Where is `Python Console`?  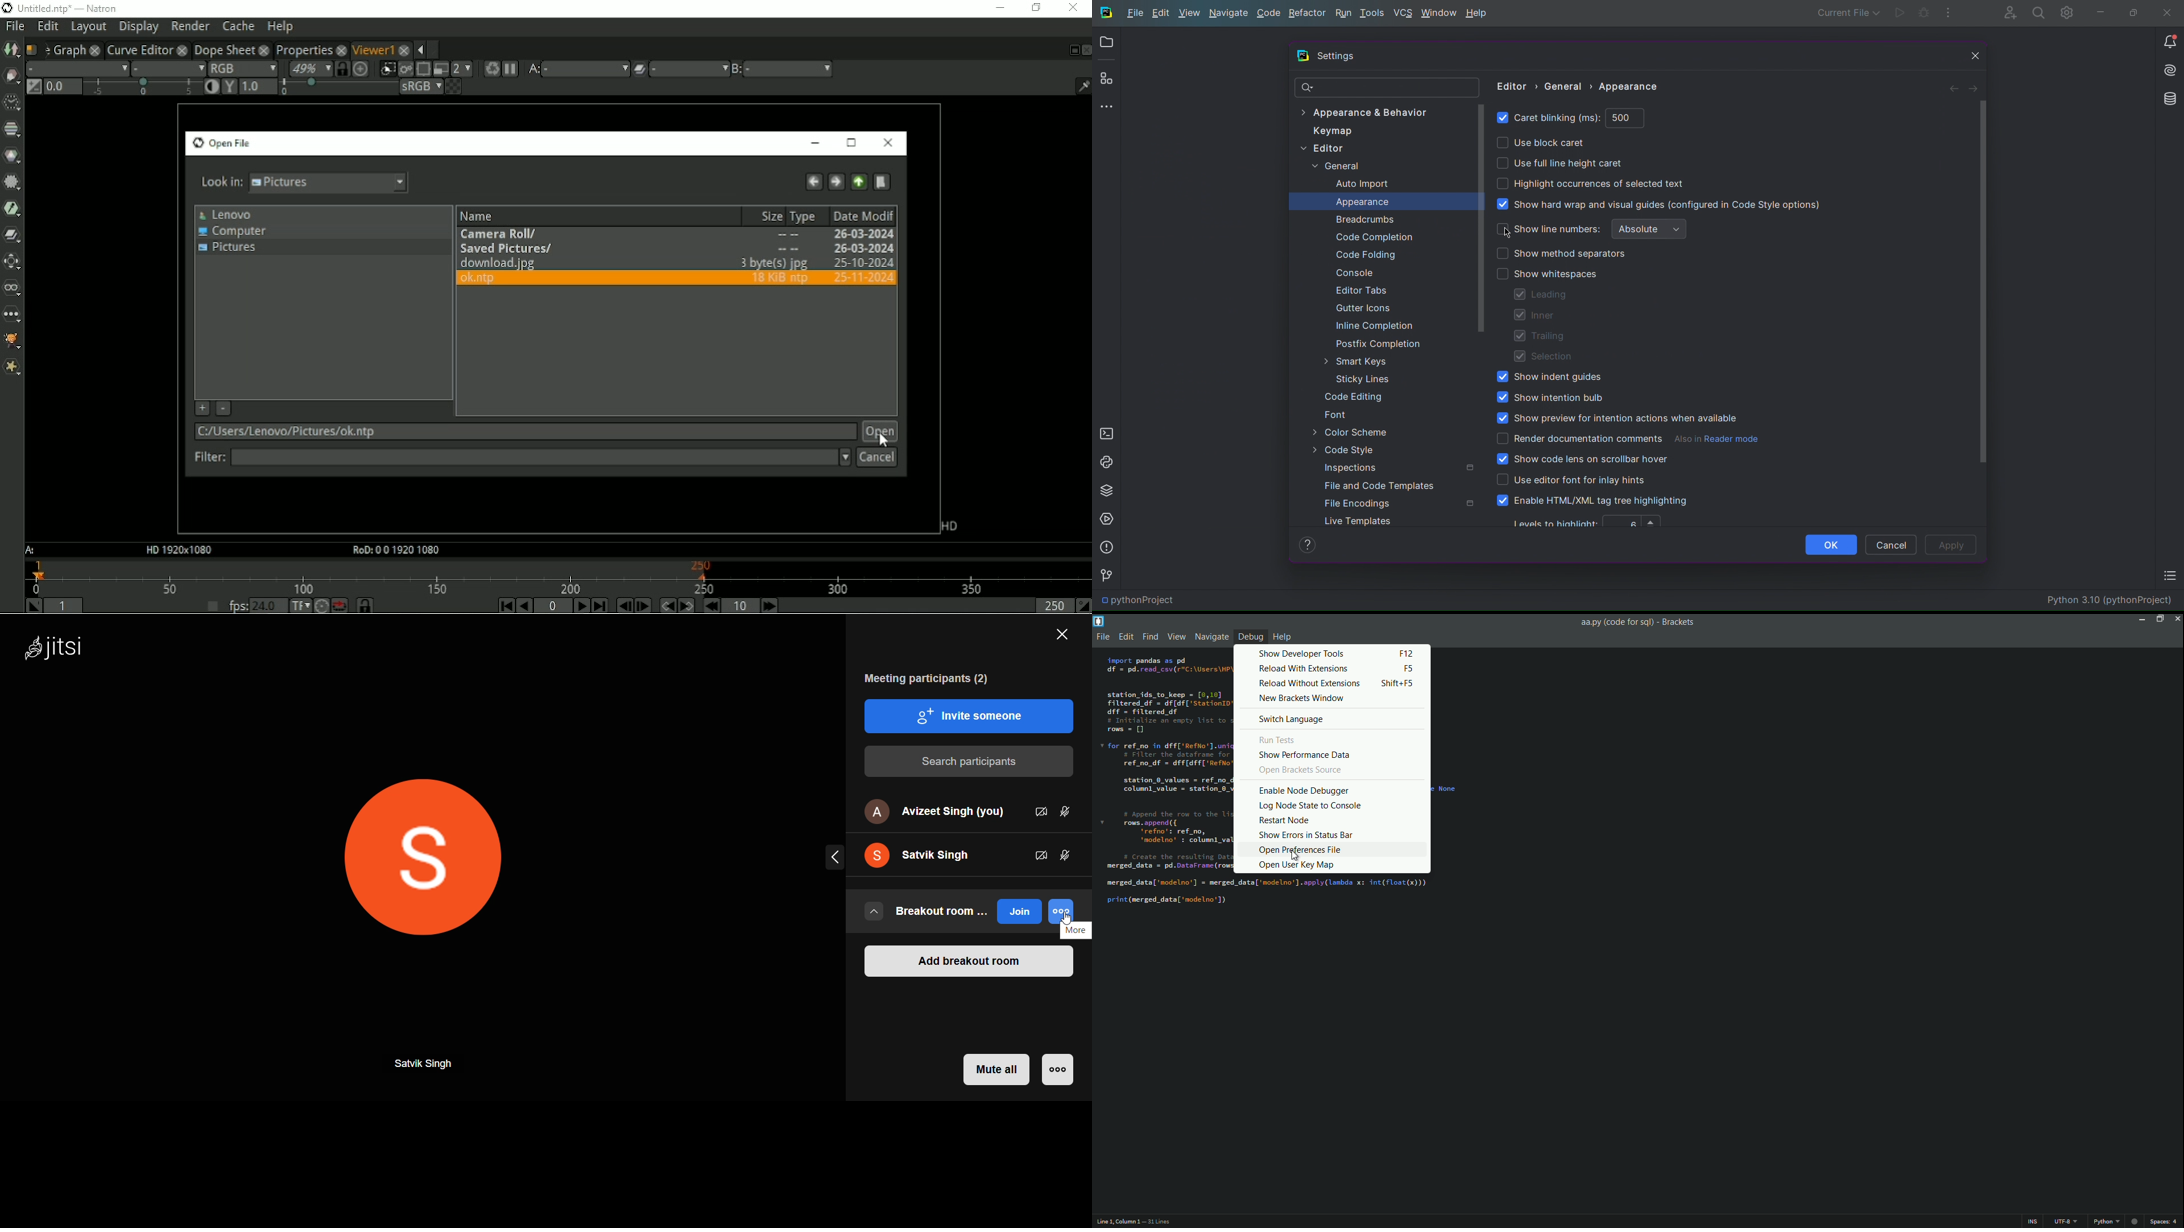 Python Console is located at coordinates (1107, 461).